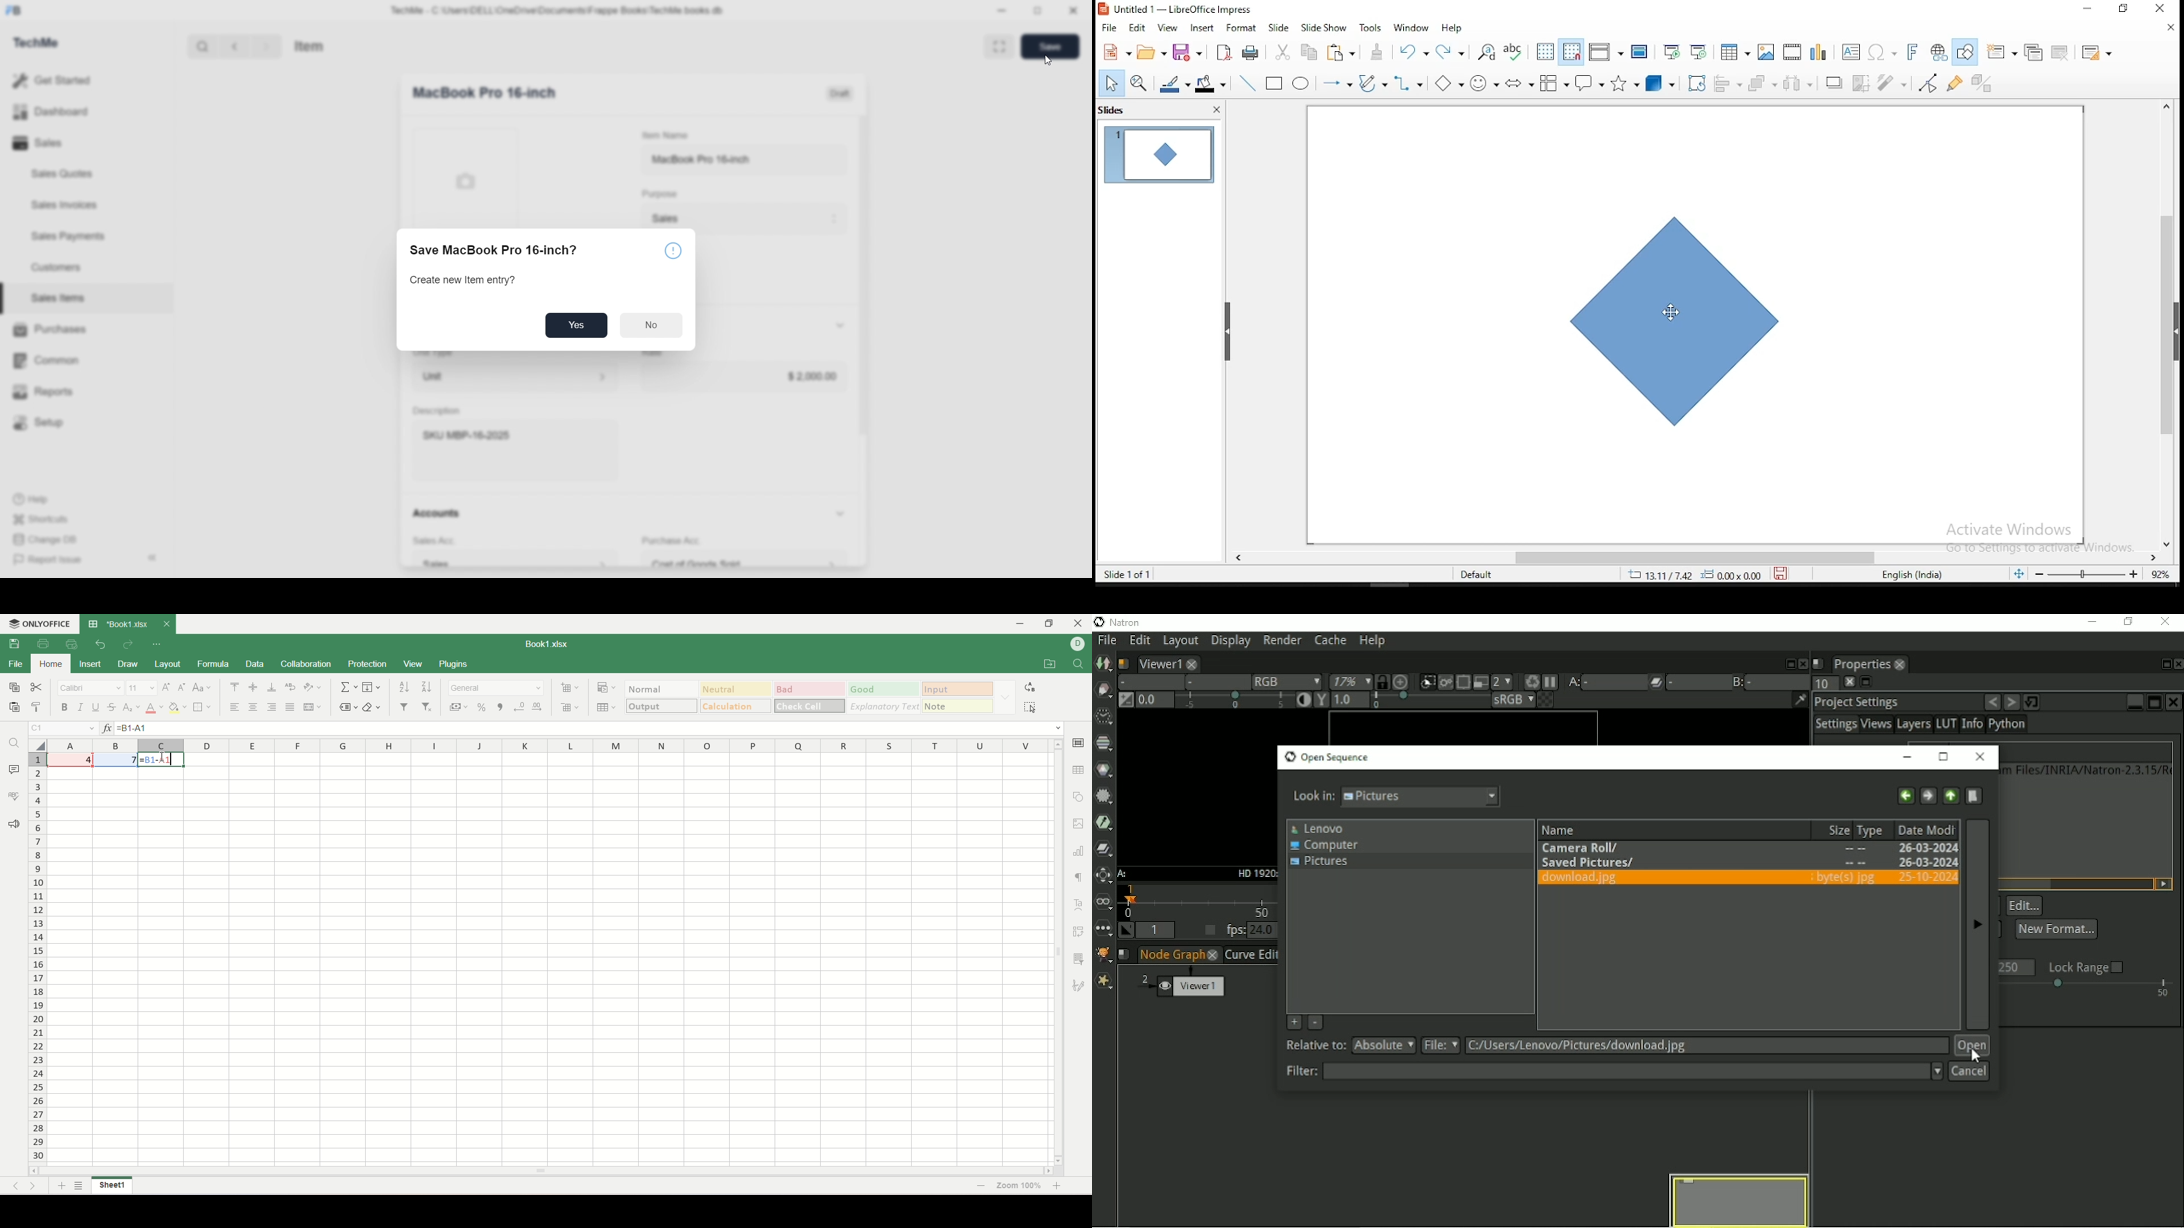  What do you see at coordinates (959, 689) in the screenshot?
I see `input` at bounding box center [959, 689].